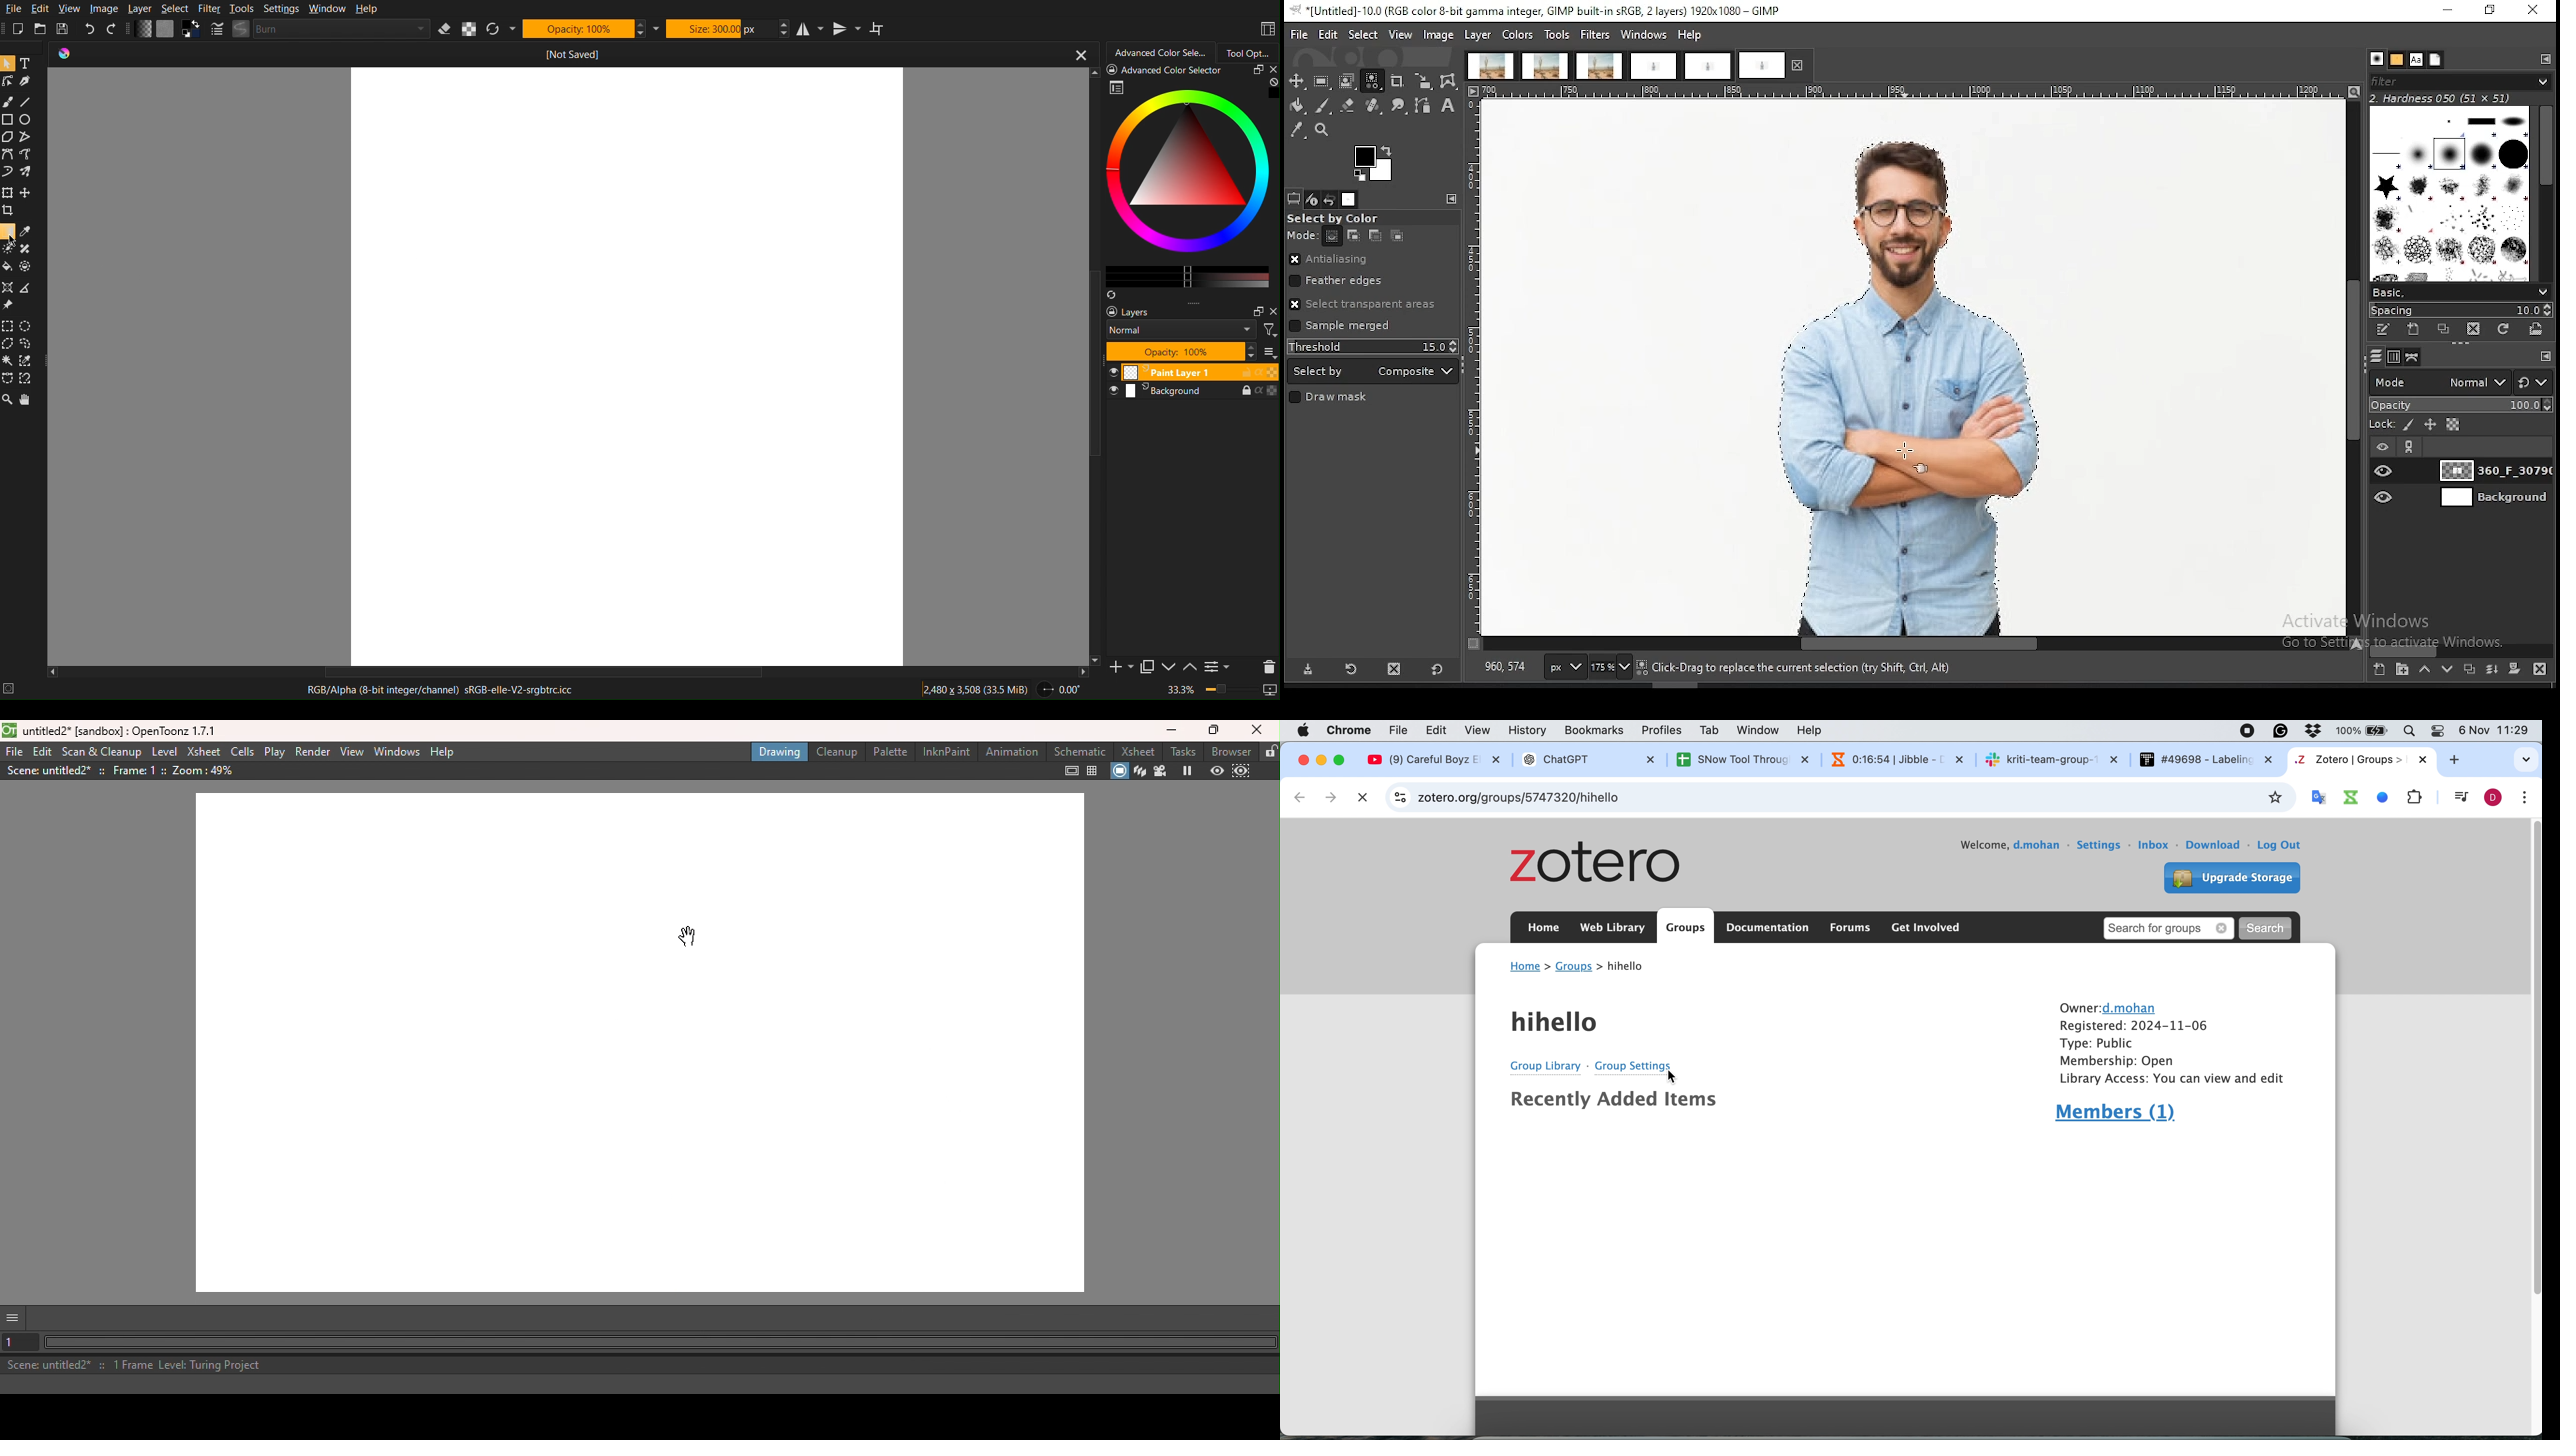  What do you see at coordinates (1903, 453) in the screenshot?
I see `mouse pointer` at bounding box center [1903, 453].